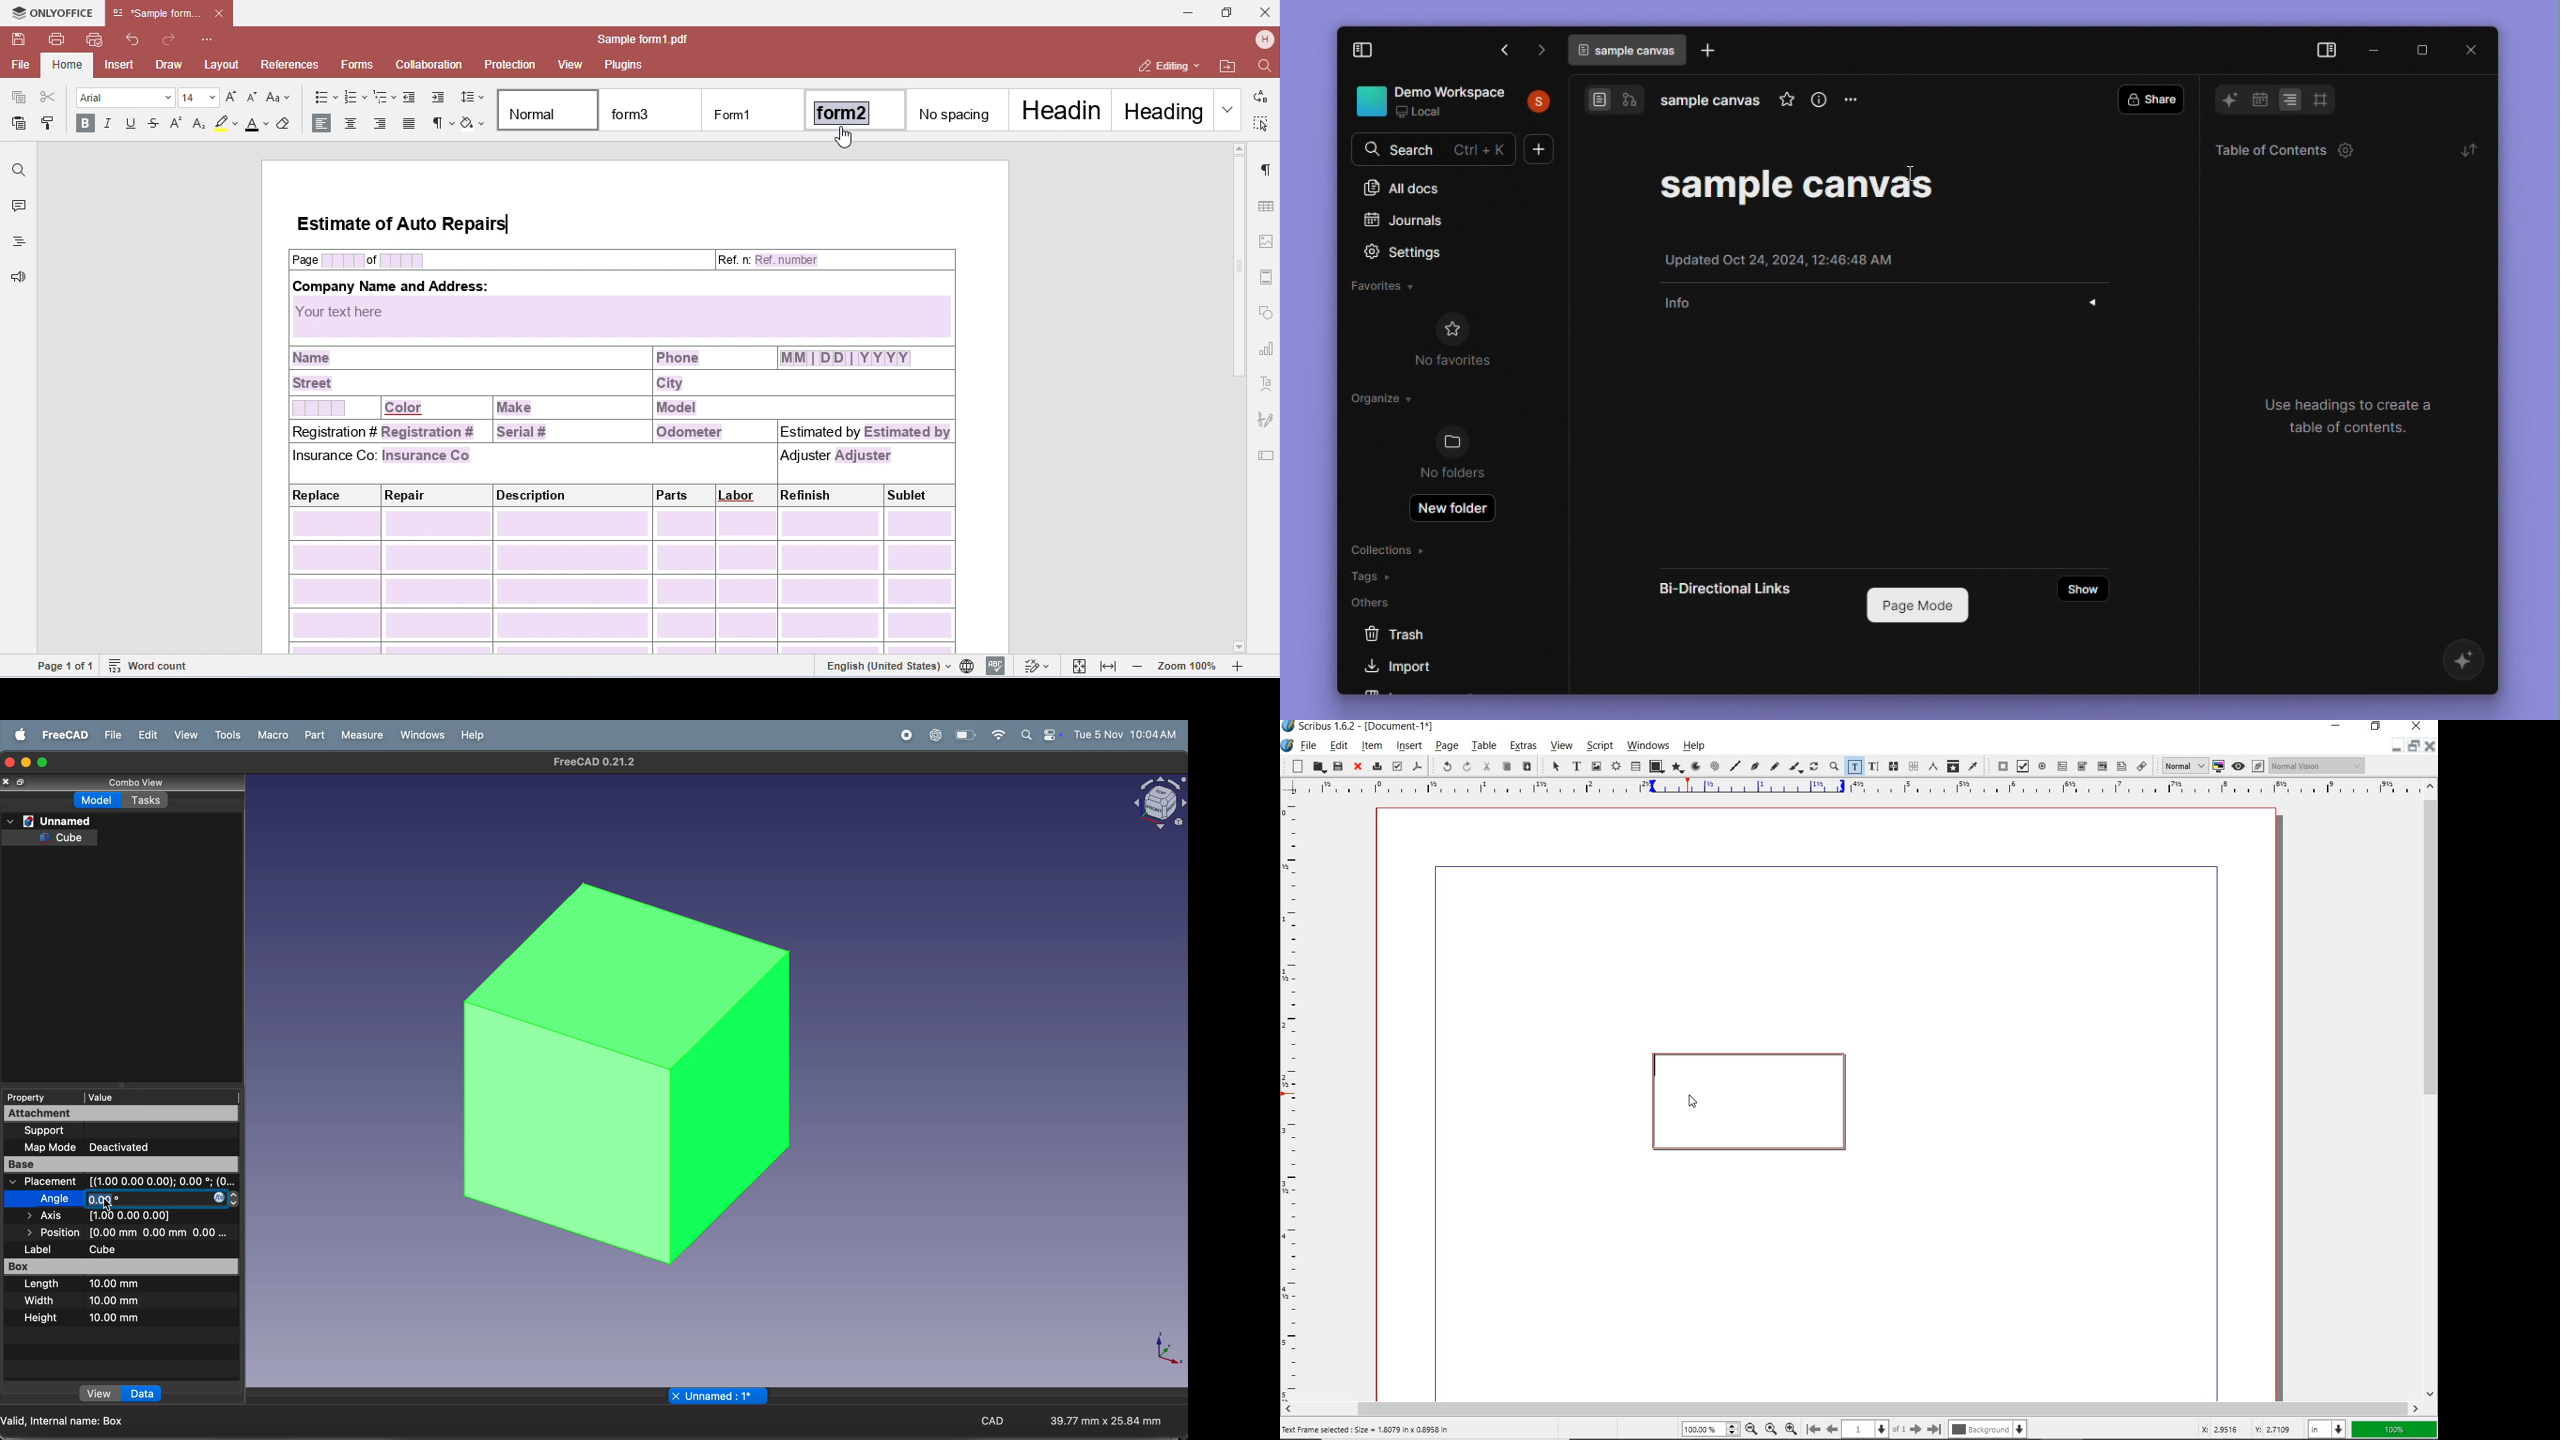 This screenshot has width=2576, height=1456. What do you see at coordinates (1528, 768) in the screenshot?
I see `paste` at bounding box center [1528, 768].